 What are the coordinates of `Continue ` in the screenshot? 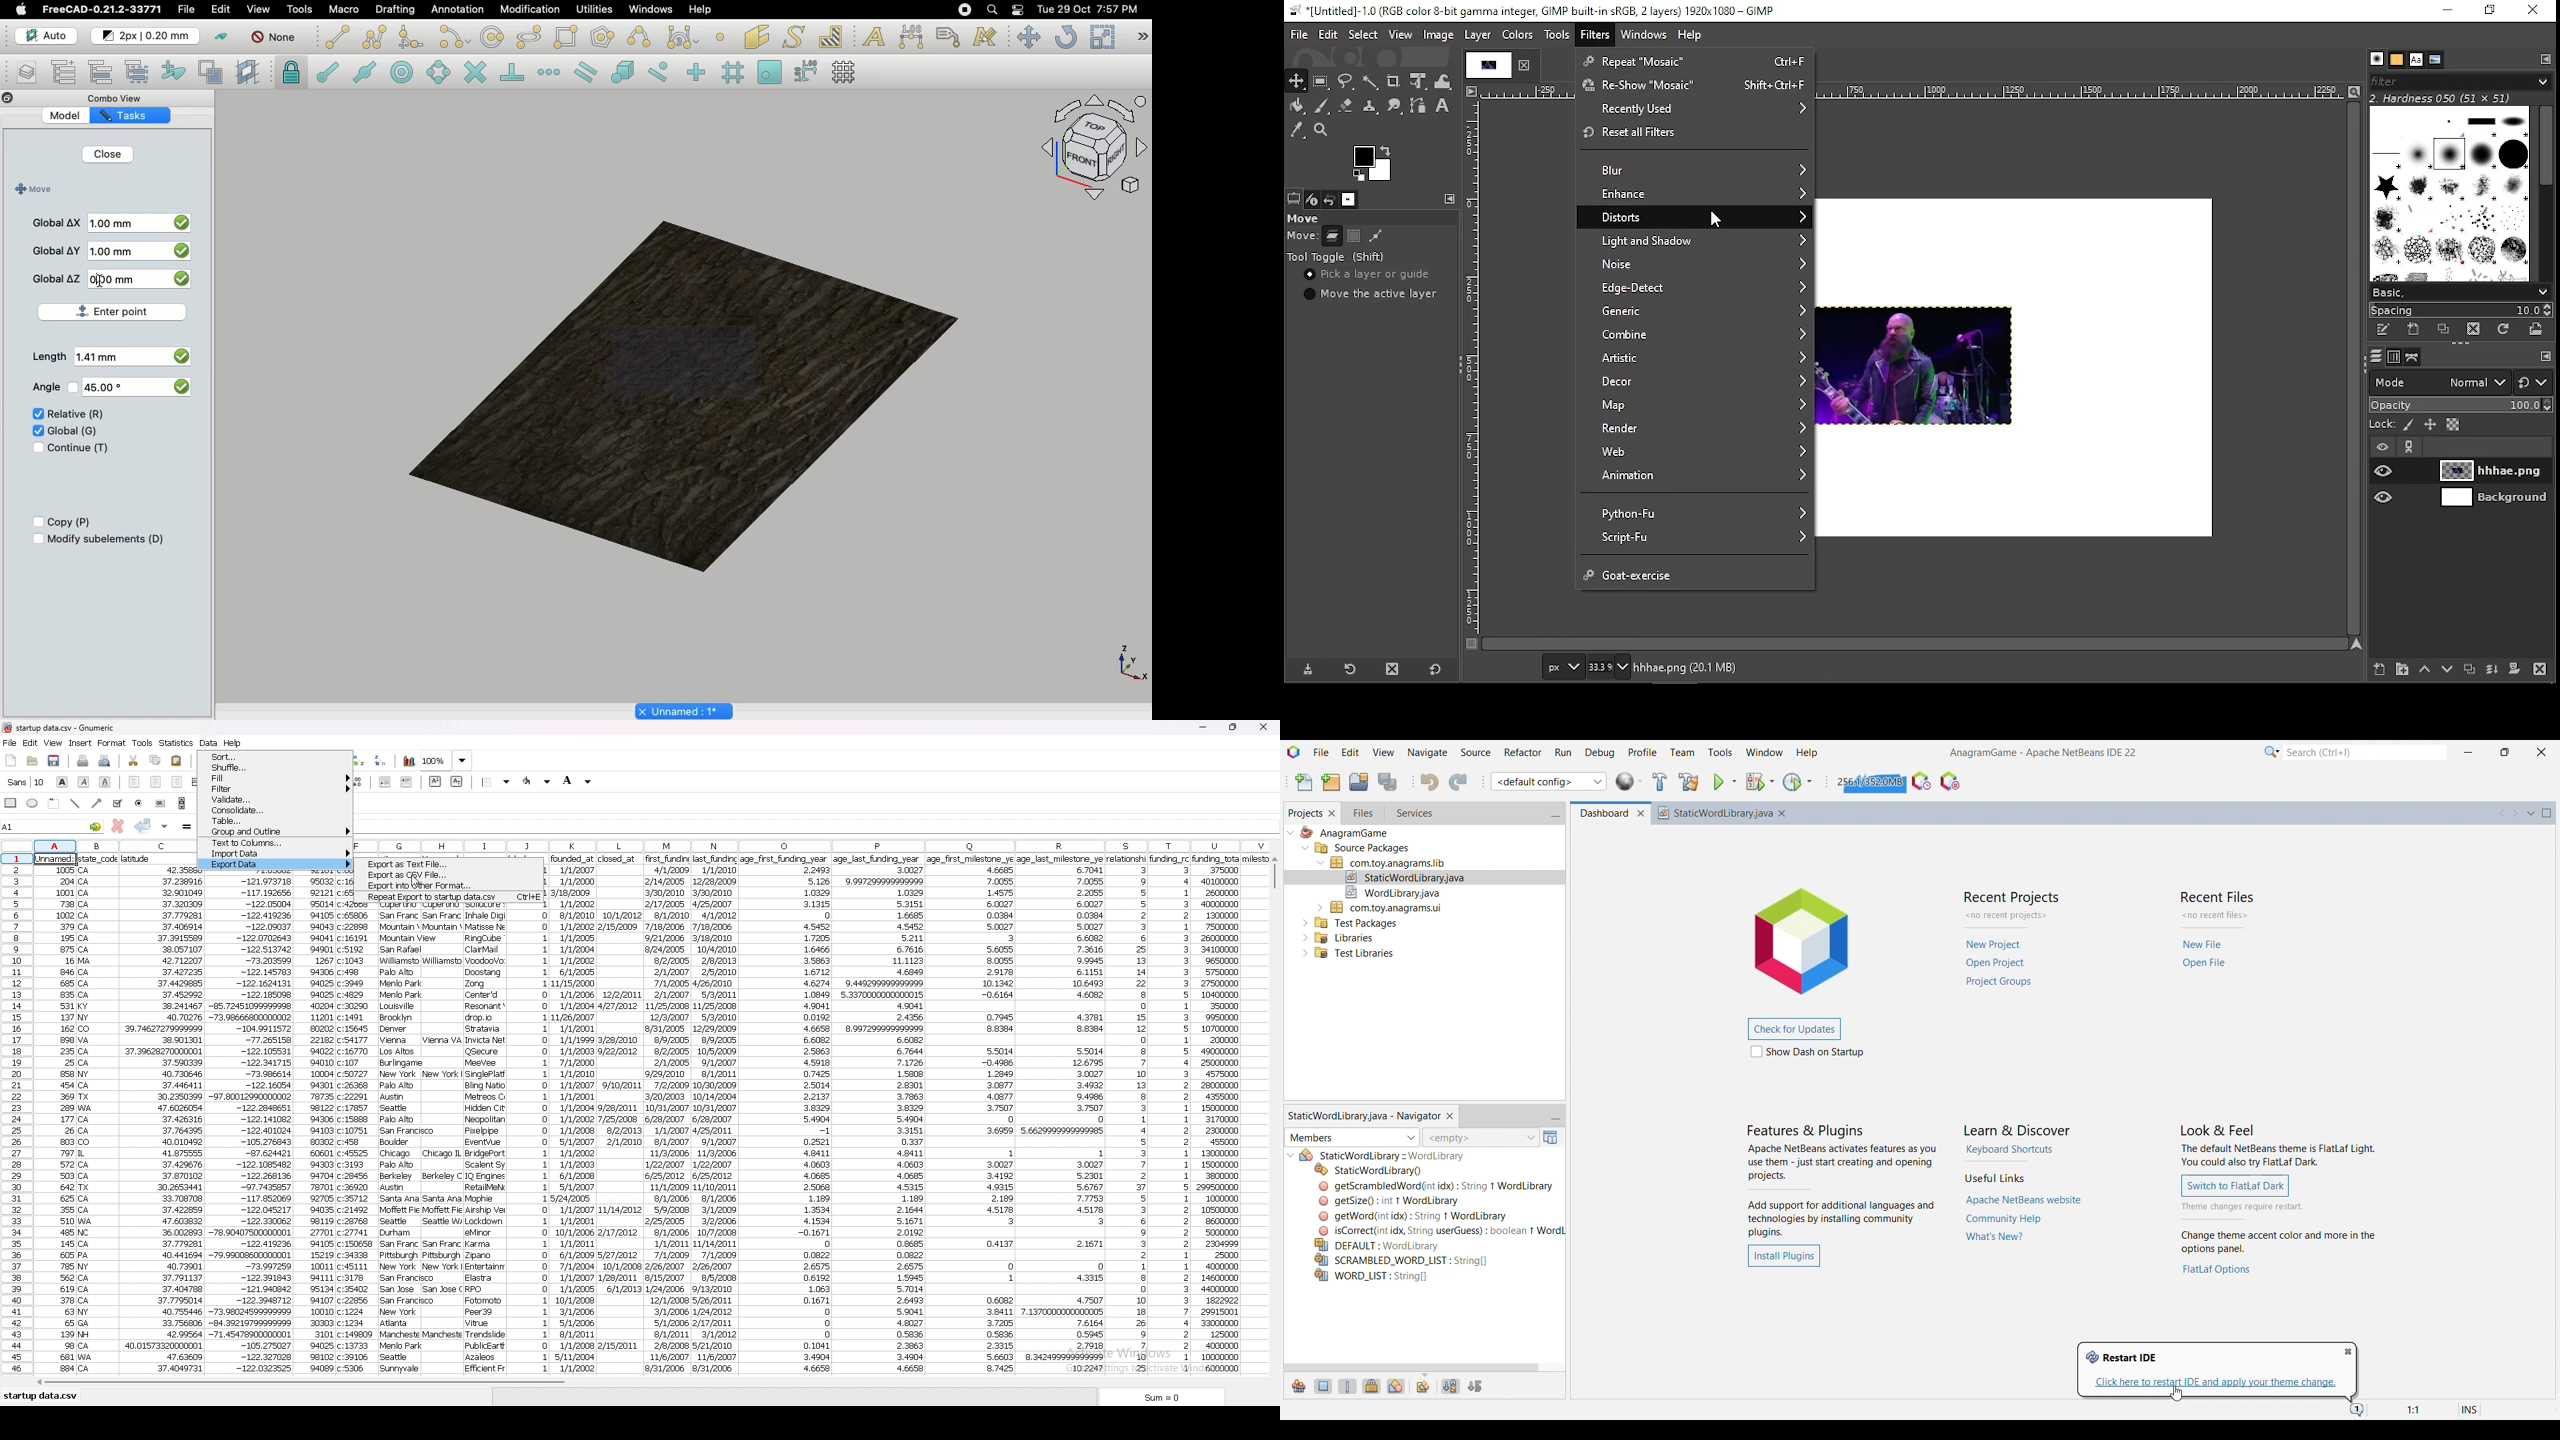 It's located at (78, 448).